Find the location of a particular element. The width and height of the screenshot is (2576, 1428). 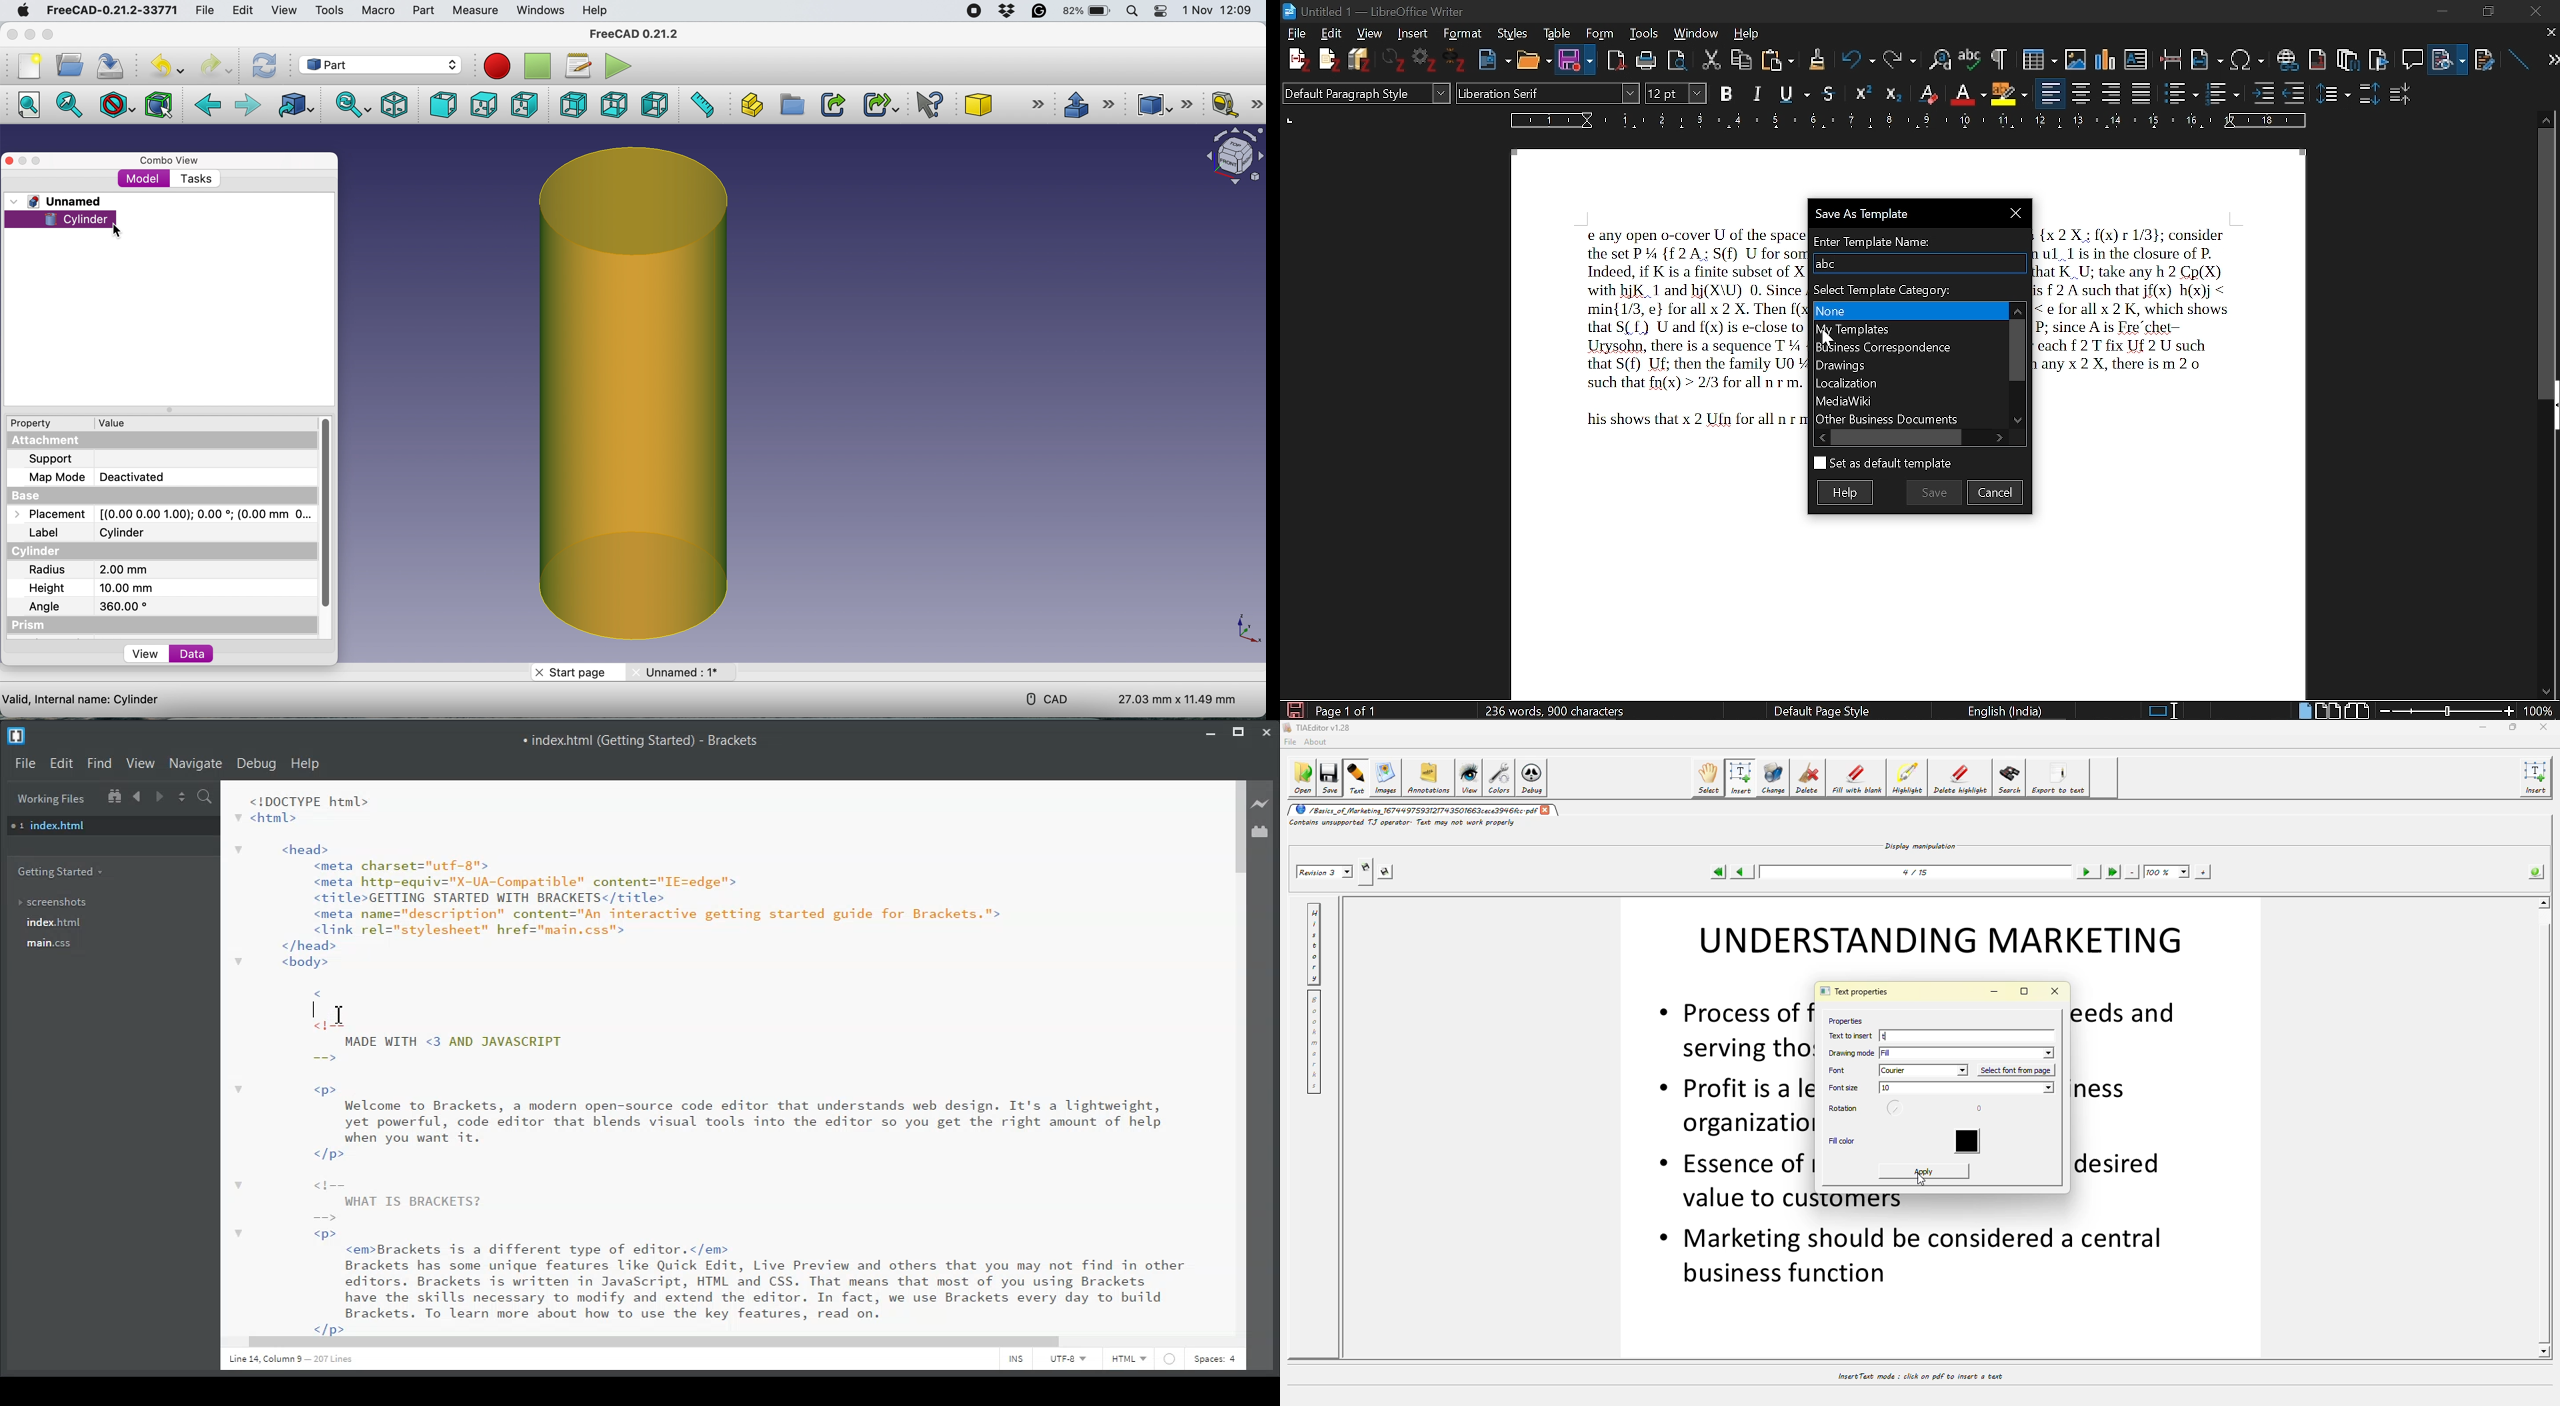

unnamed is located at coordinates (68, 202).